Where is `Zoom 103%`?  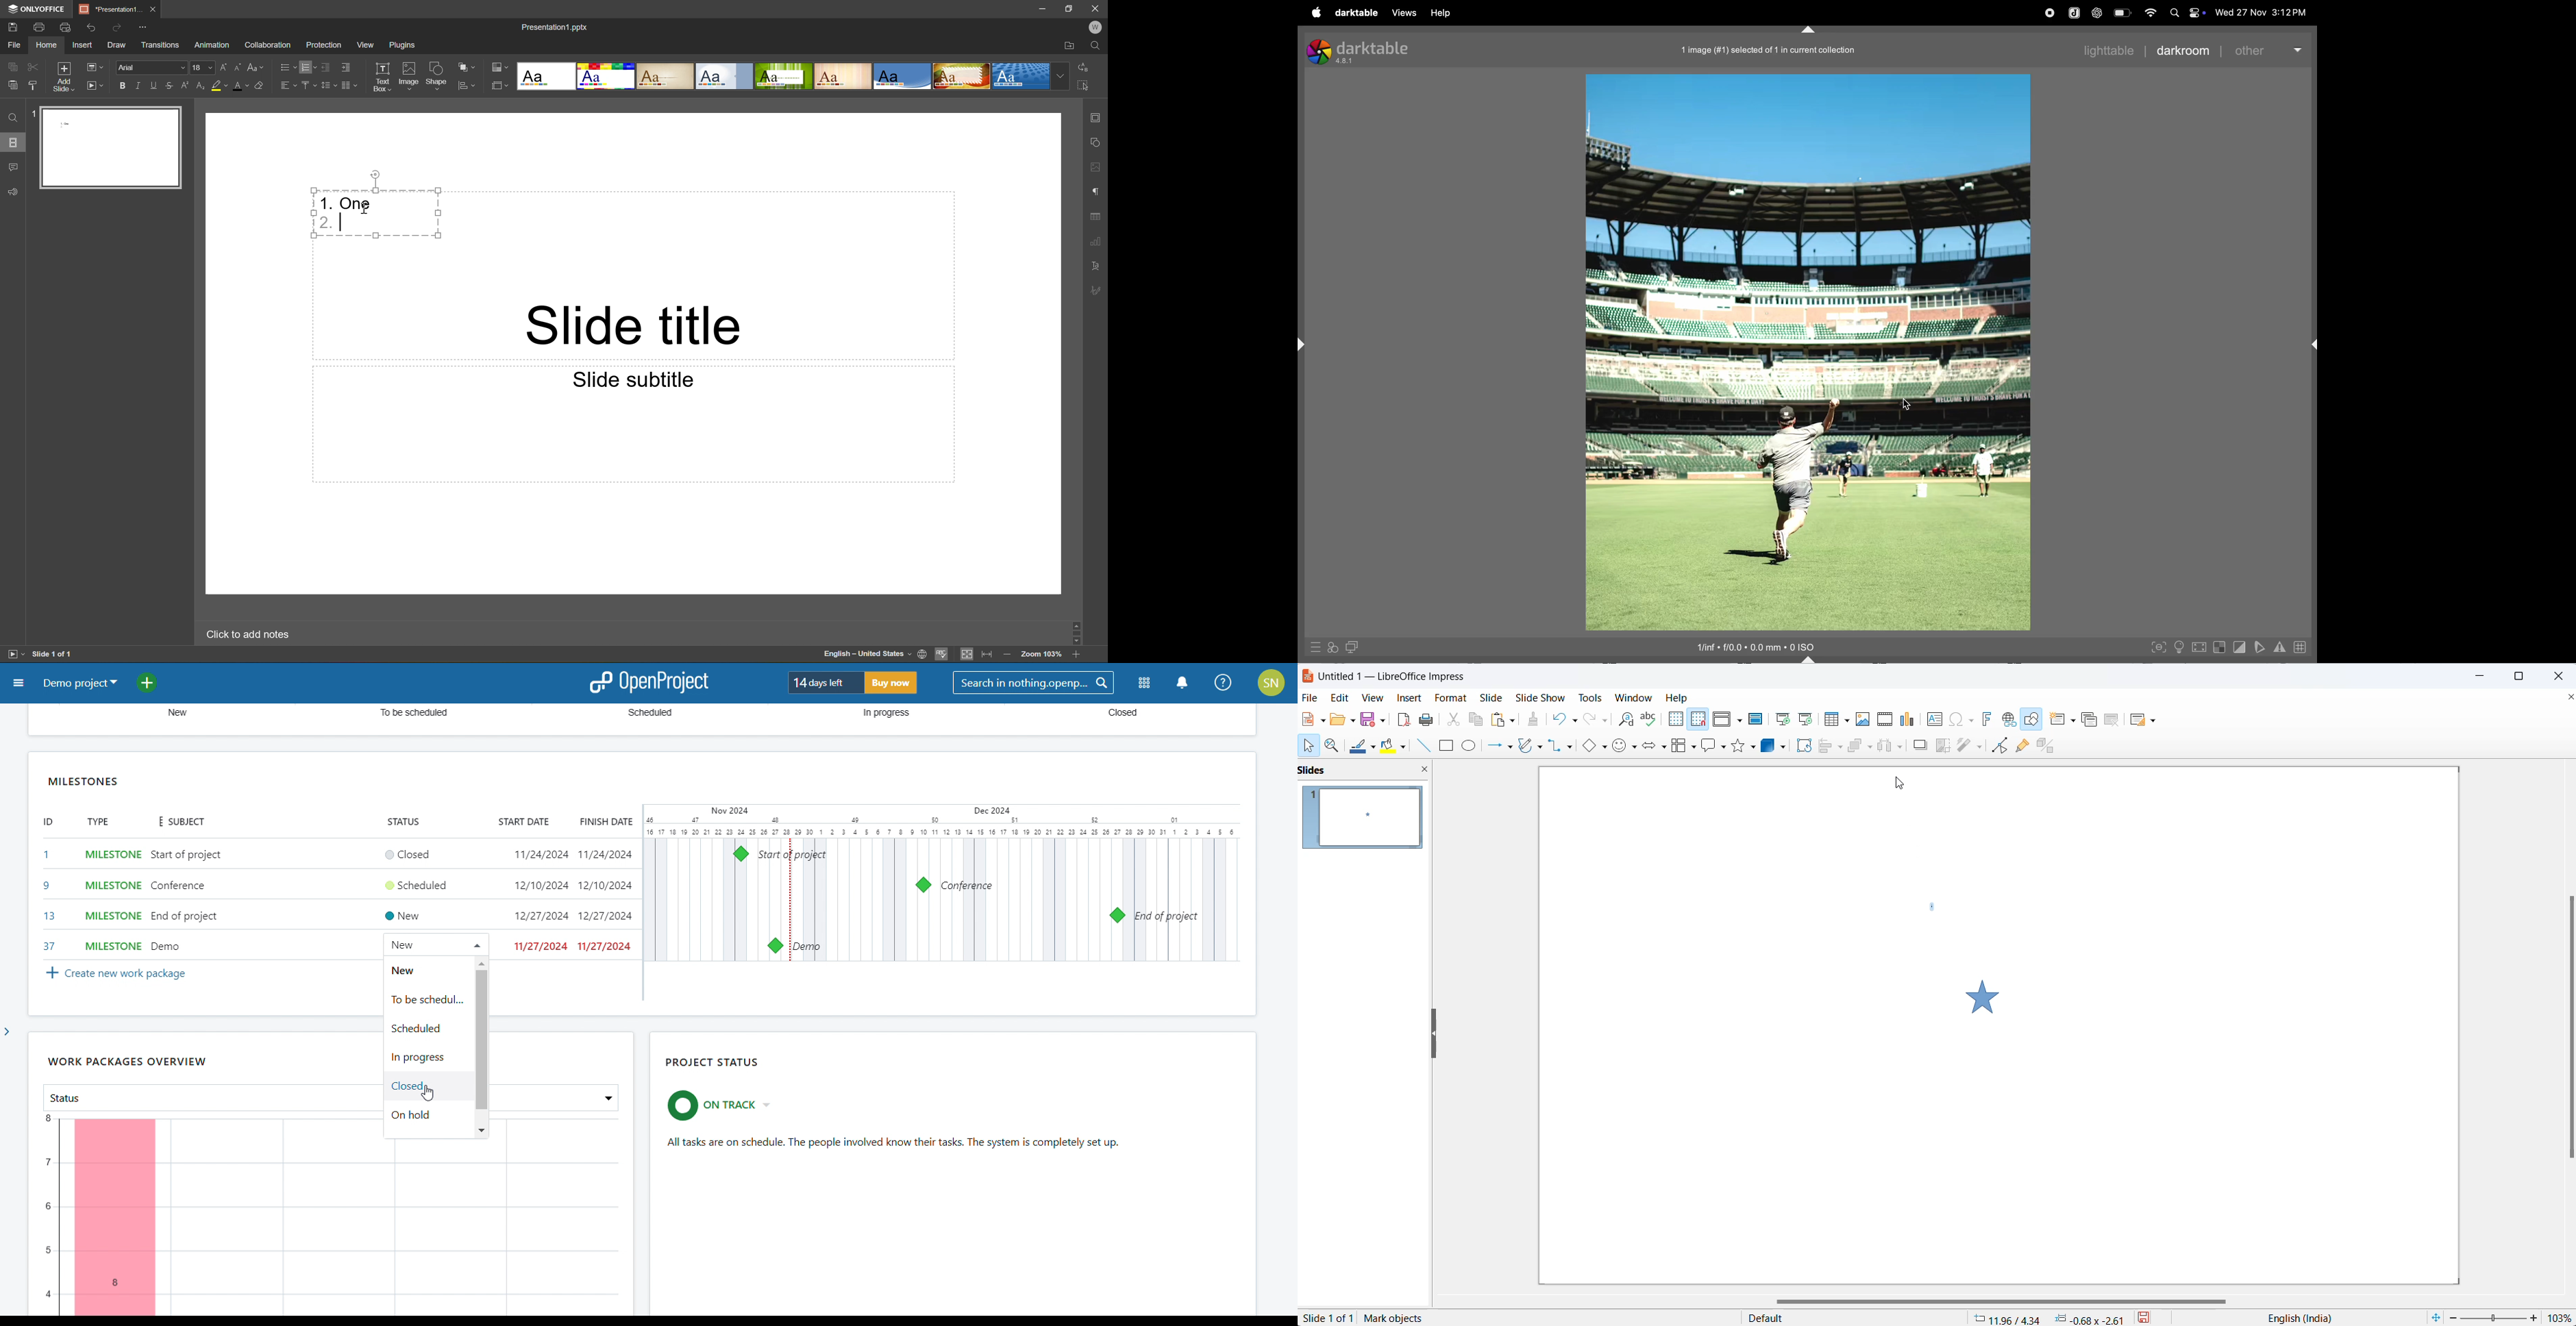
Zoom 103% is located at coordinates (1042, 656).